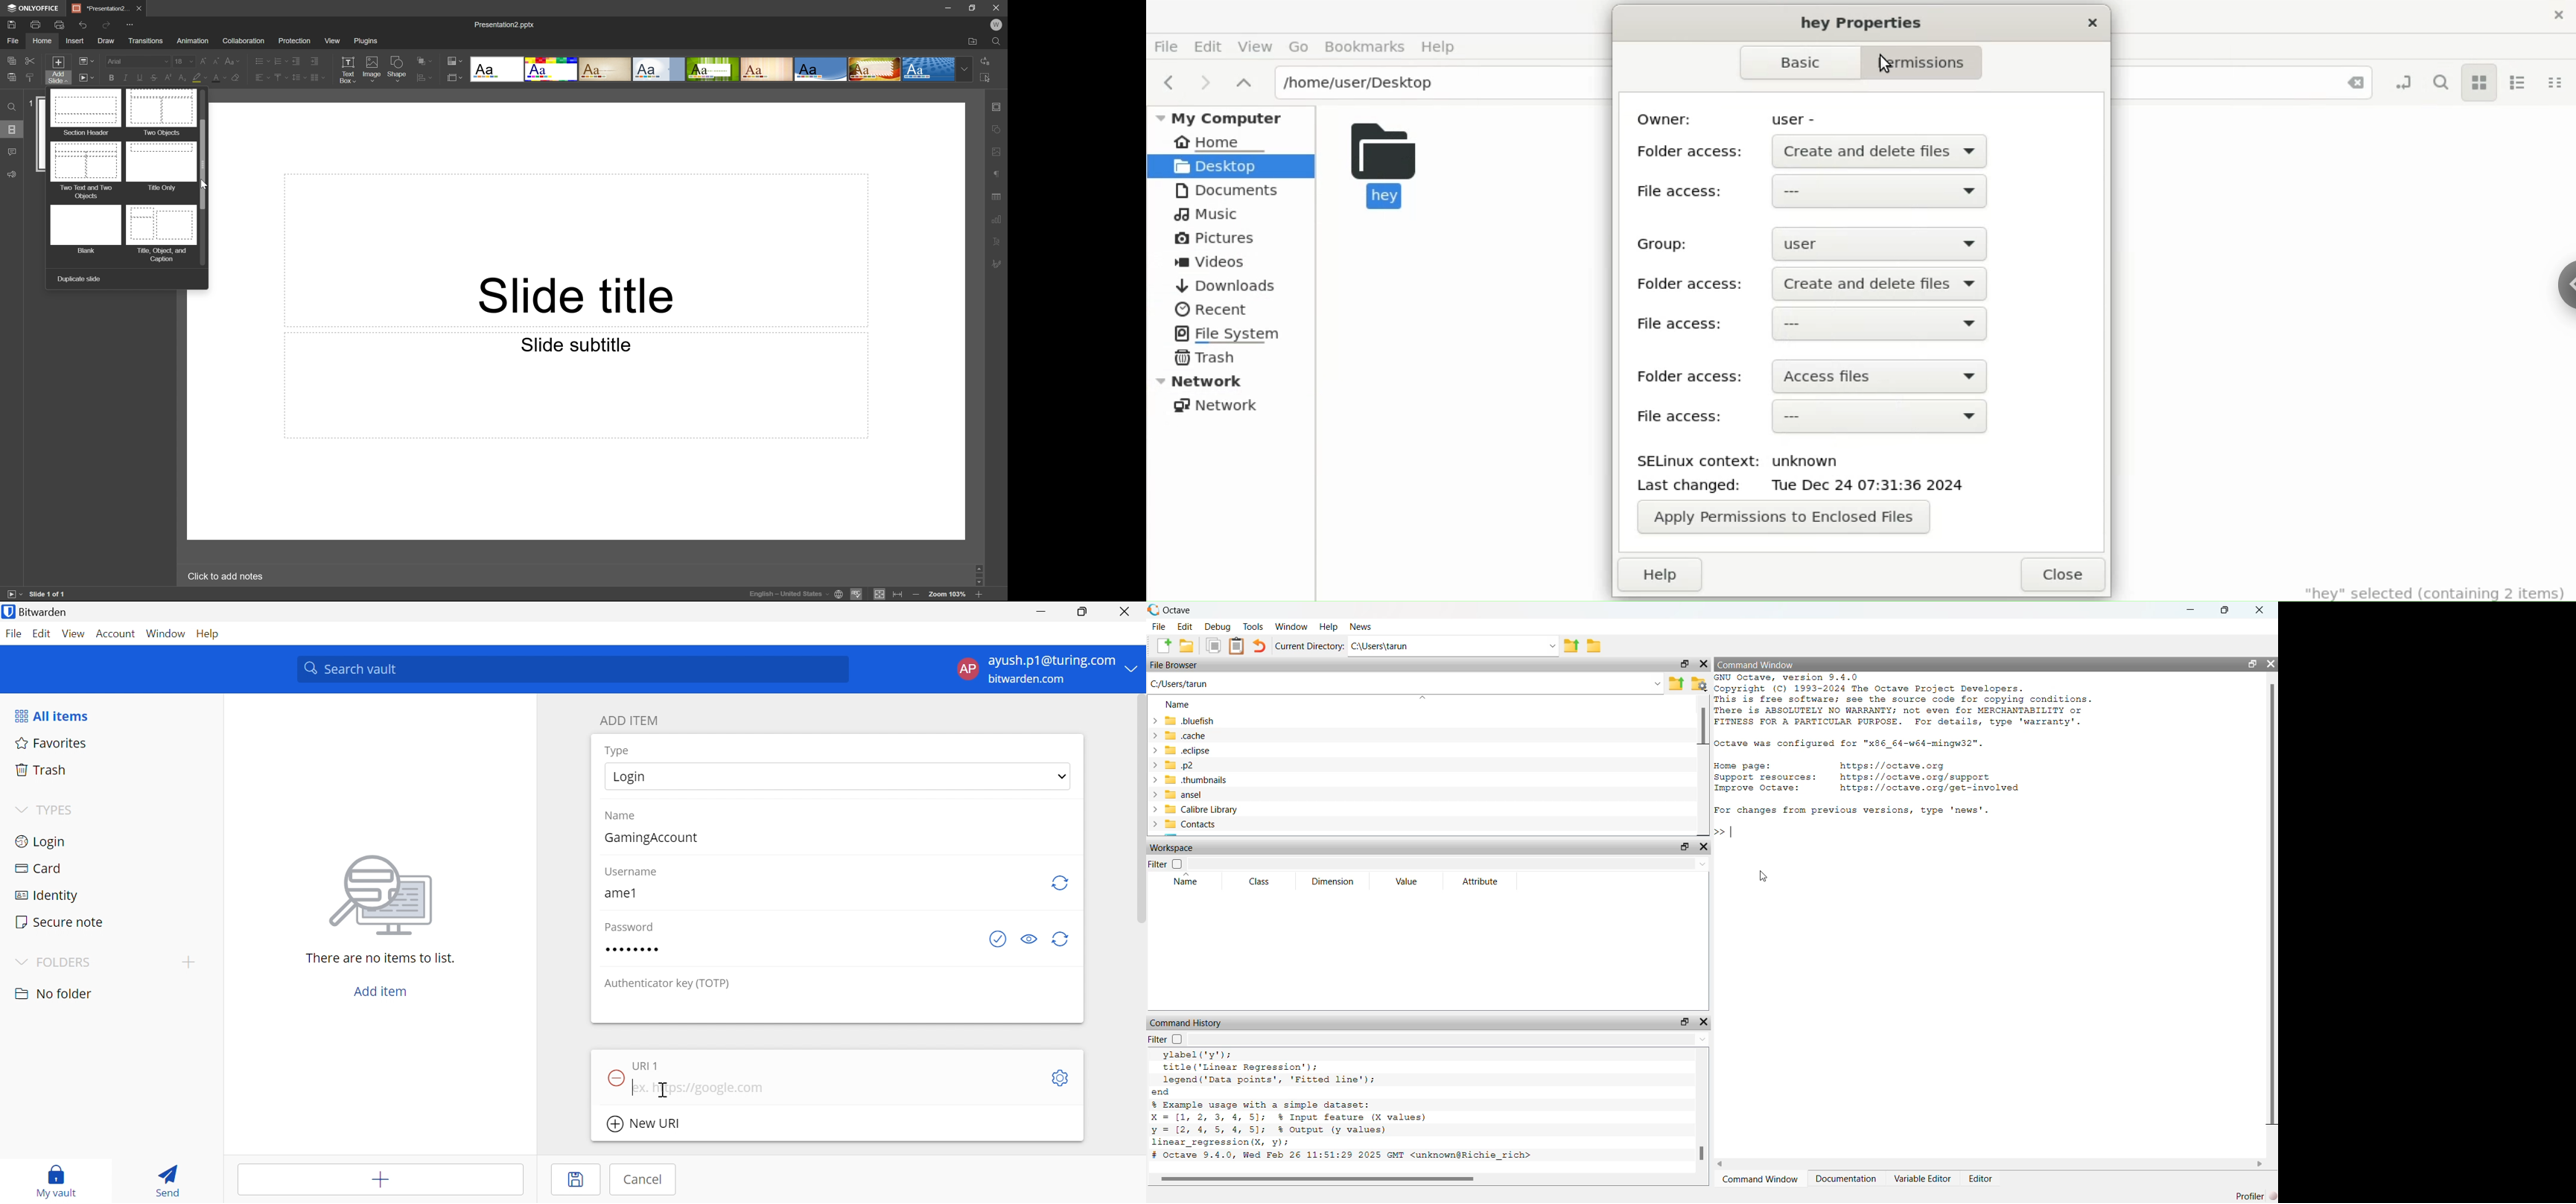 Image resolution: width=2576 pixels, height=1204 pixels. Describe the element at coordinates (137, 61) in the screenshot. I see `Font` at that location.